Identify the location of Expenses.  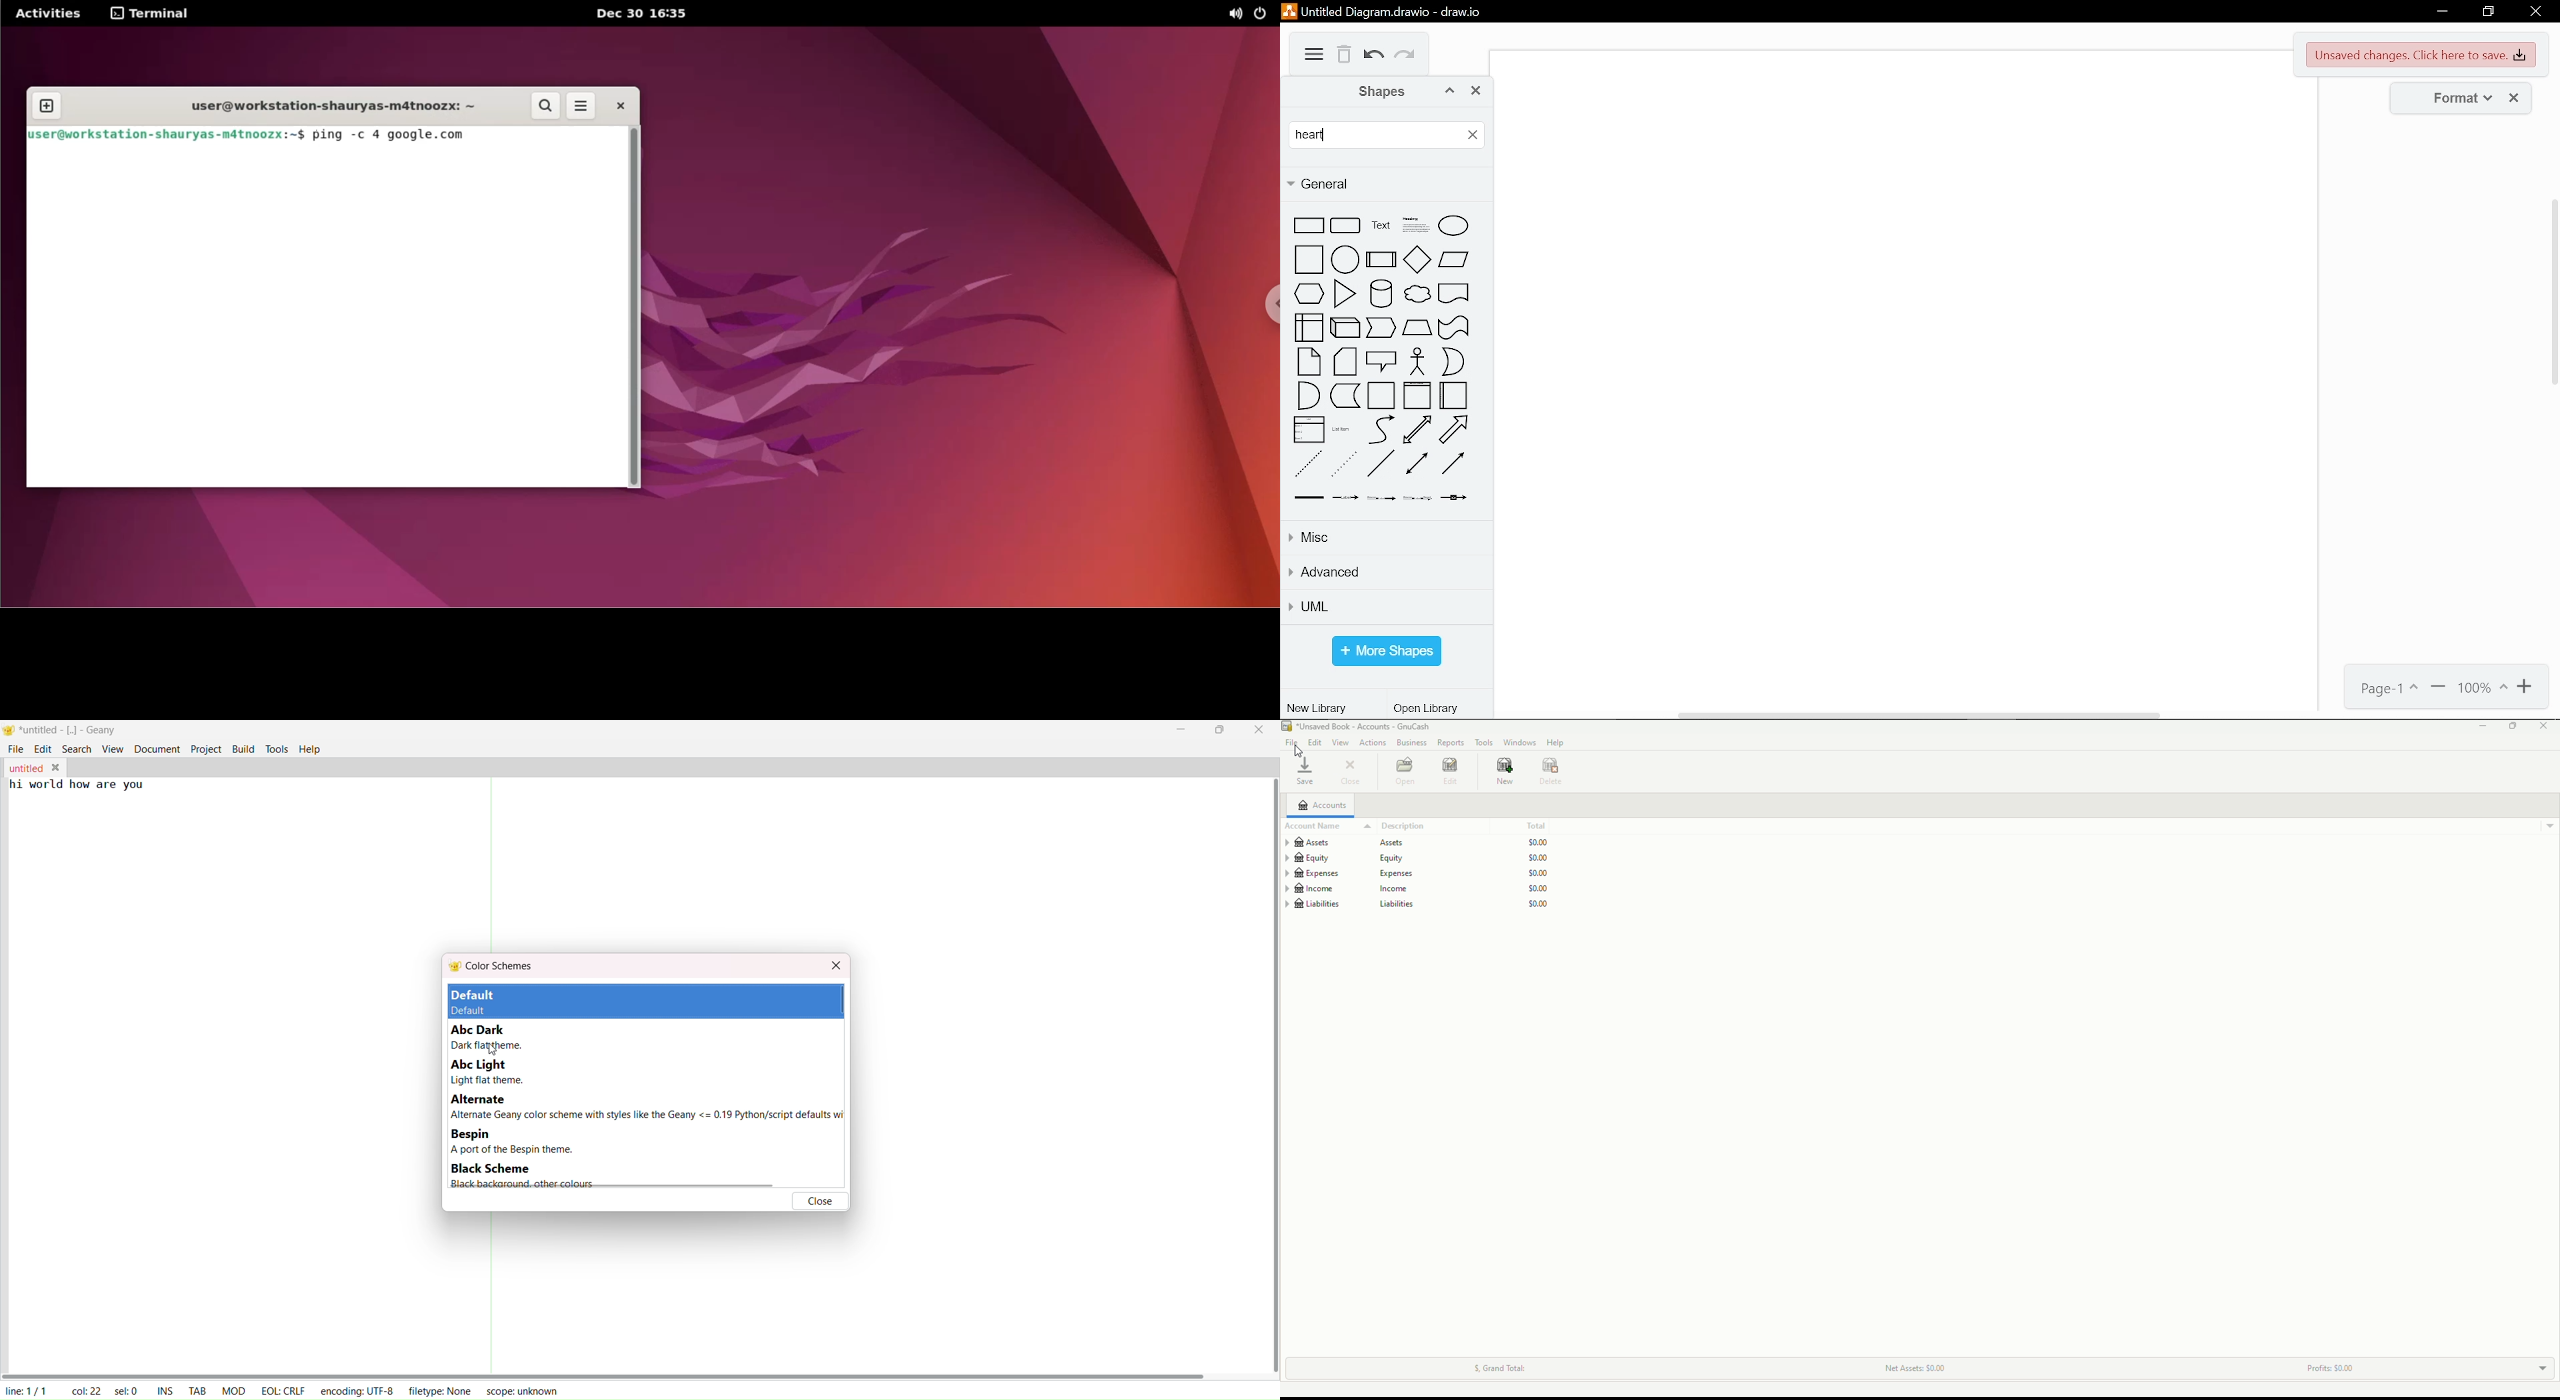
(1419, 872).